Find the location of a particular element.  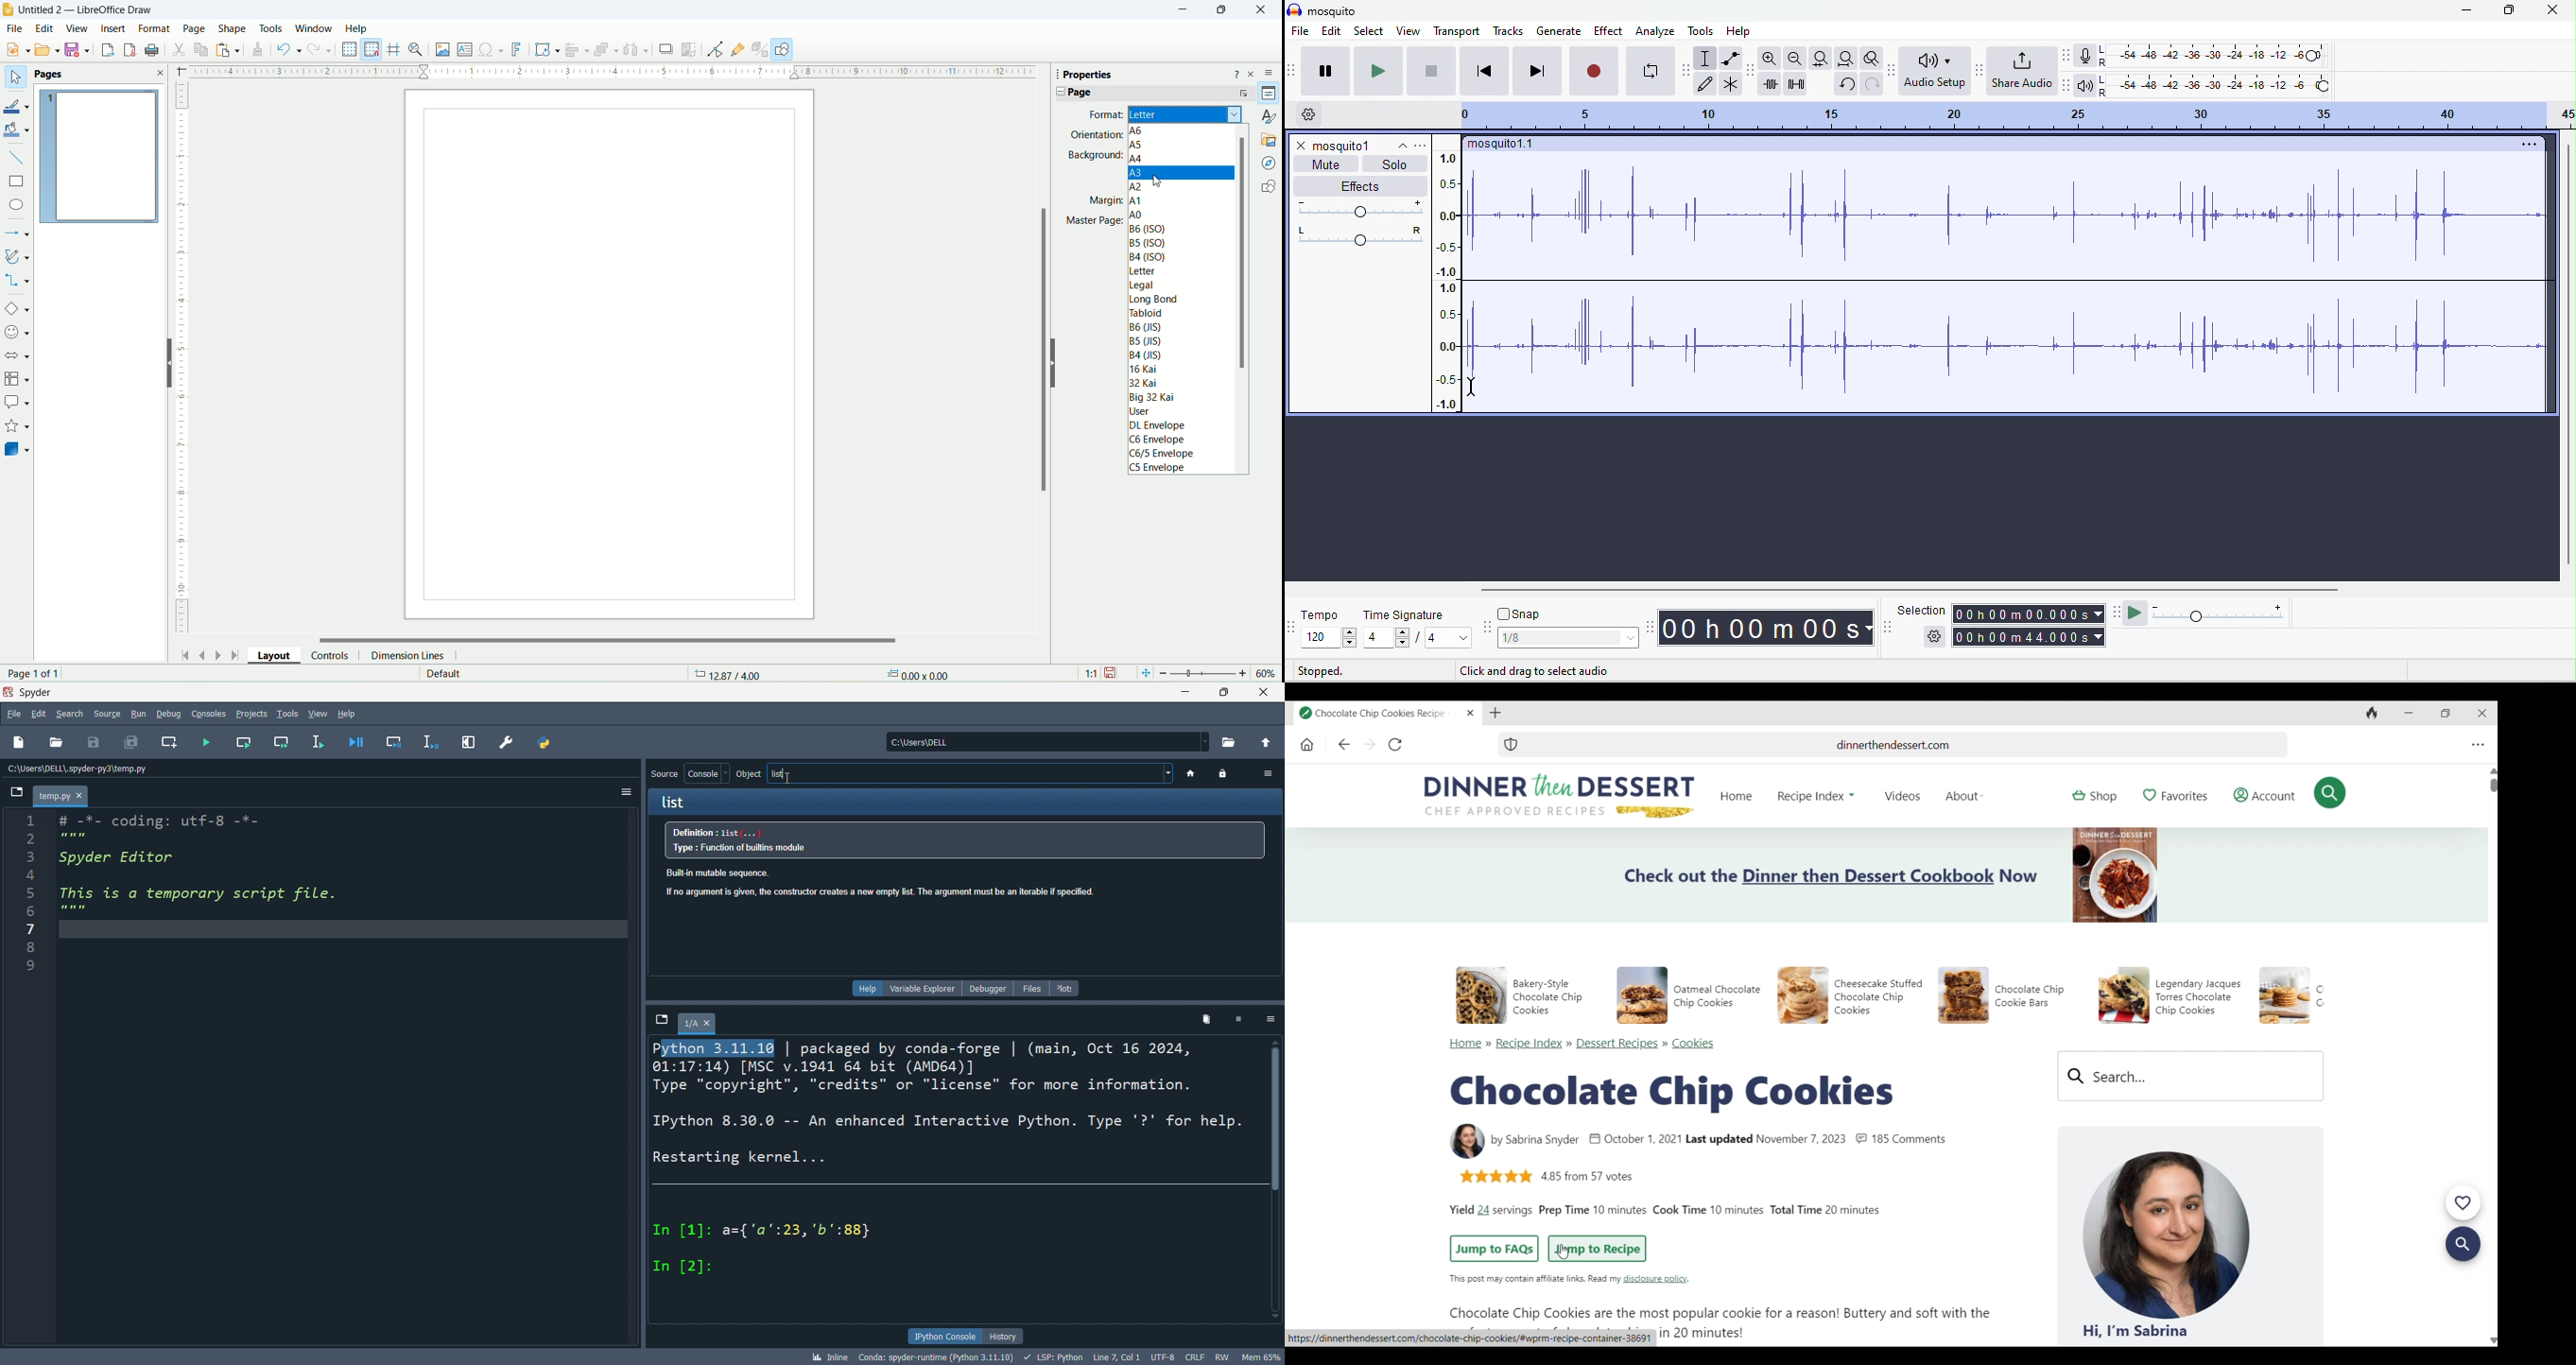

source is located at coordinates (106, 713).